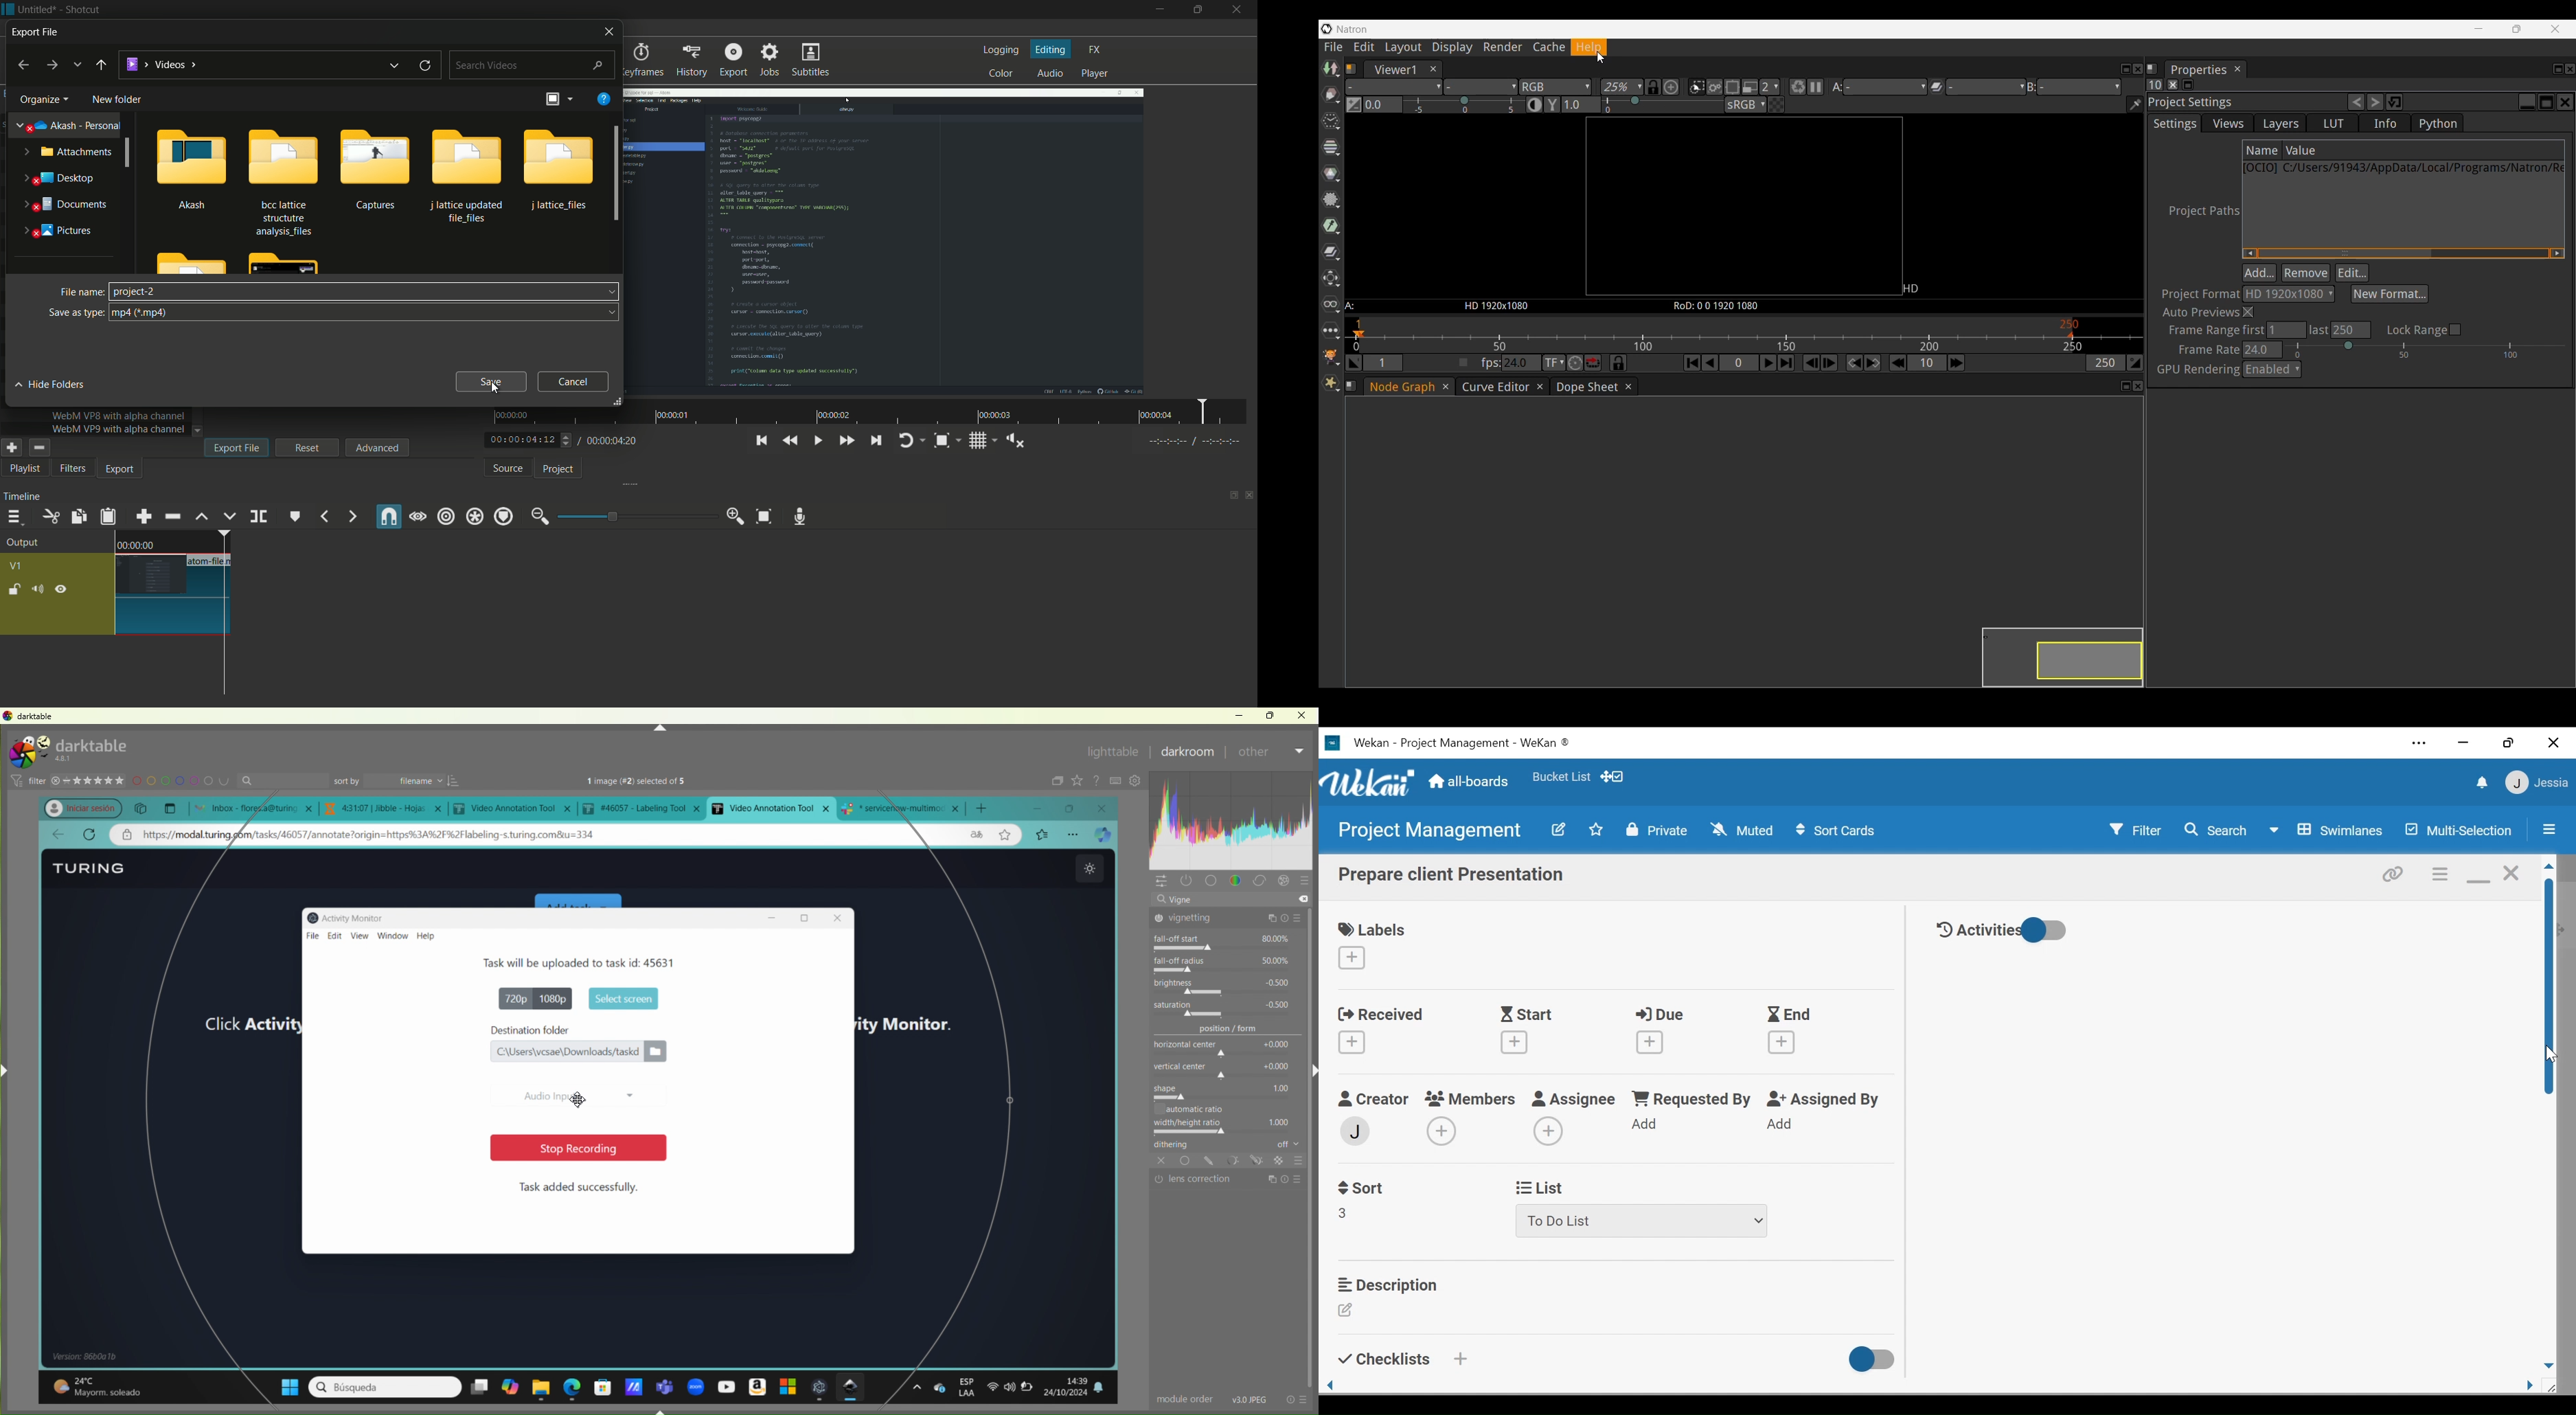 The image size is (2576, 1428). What do you see at coordinates (250, 807) in the screenshot?
I see `open tabs` at bounding box center [250, 807].